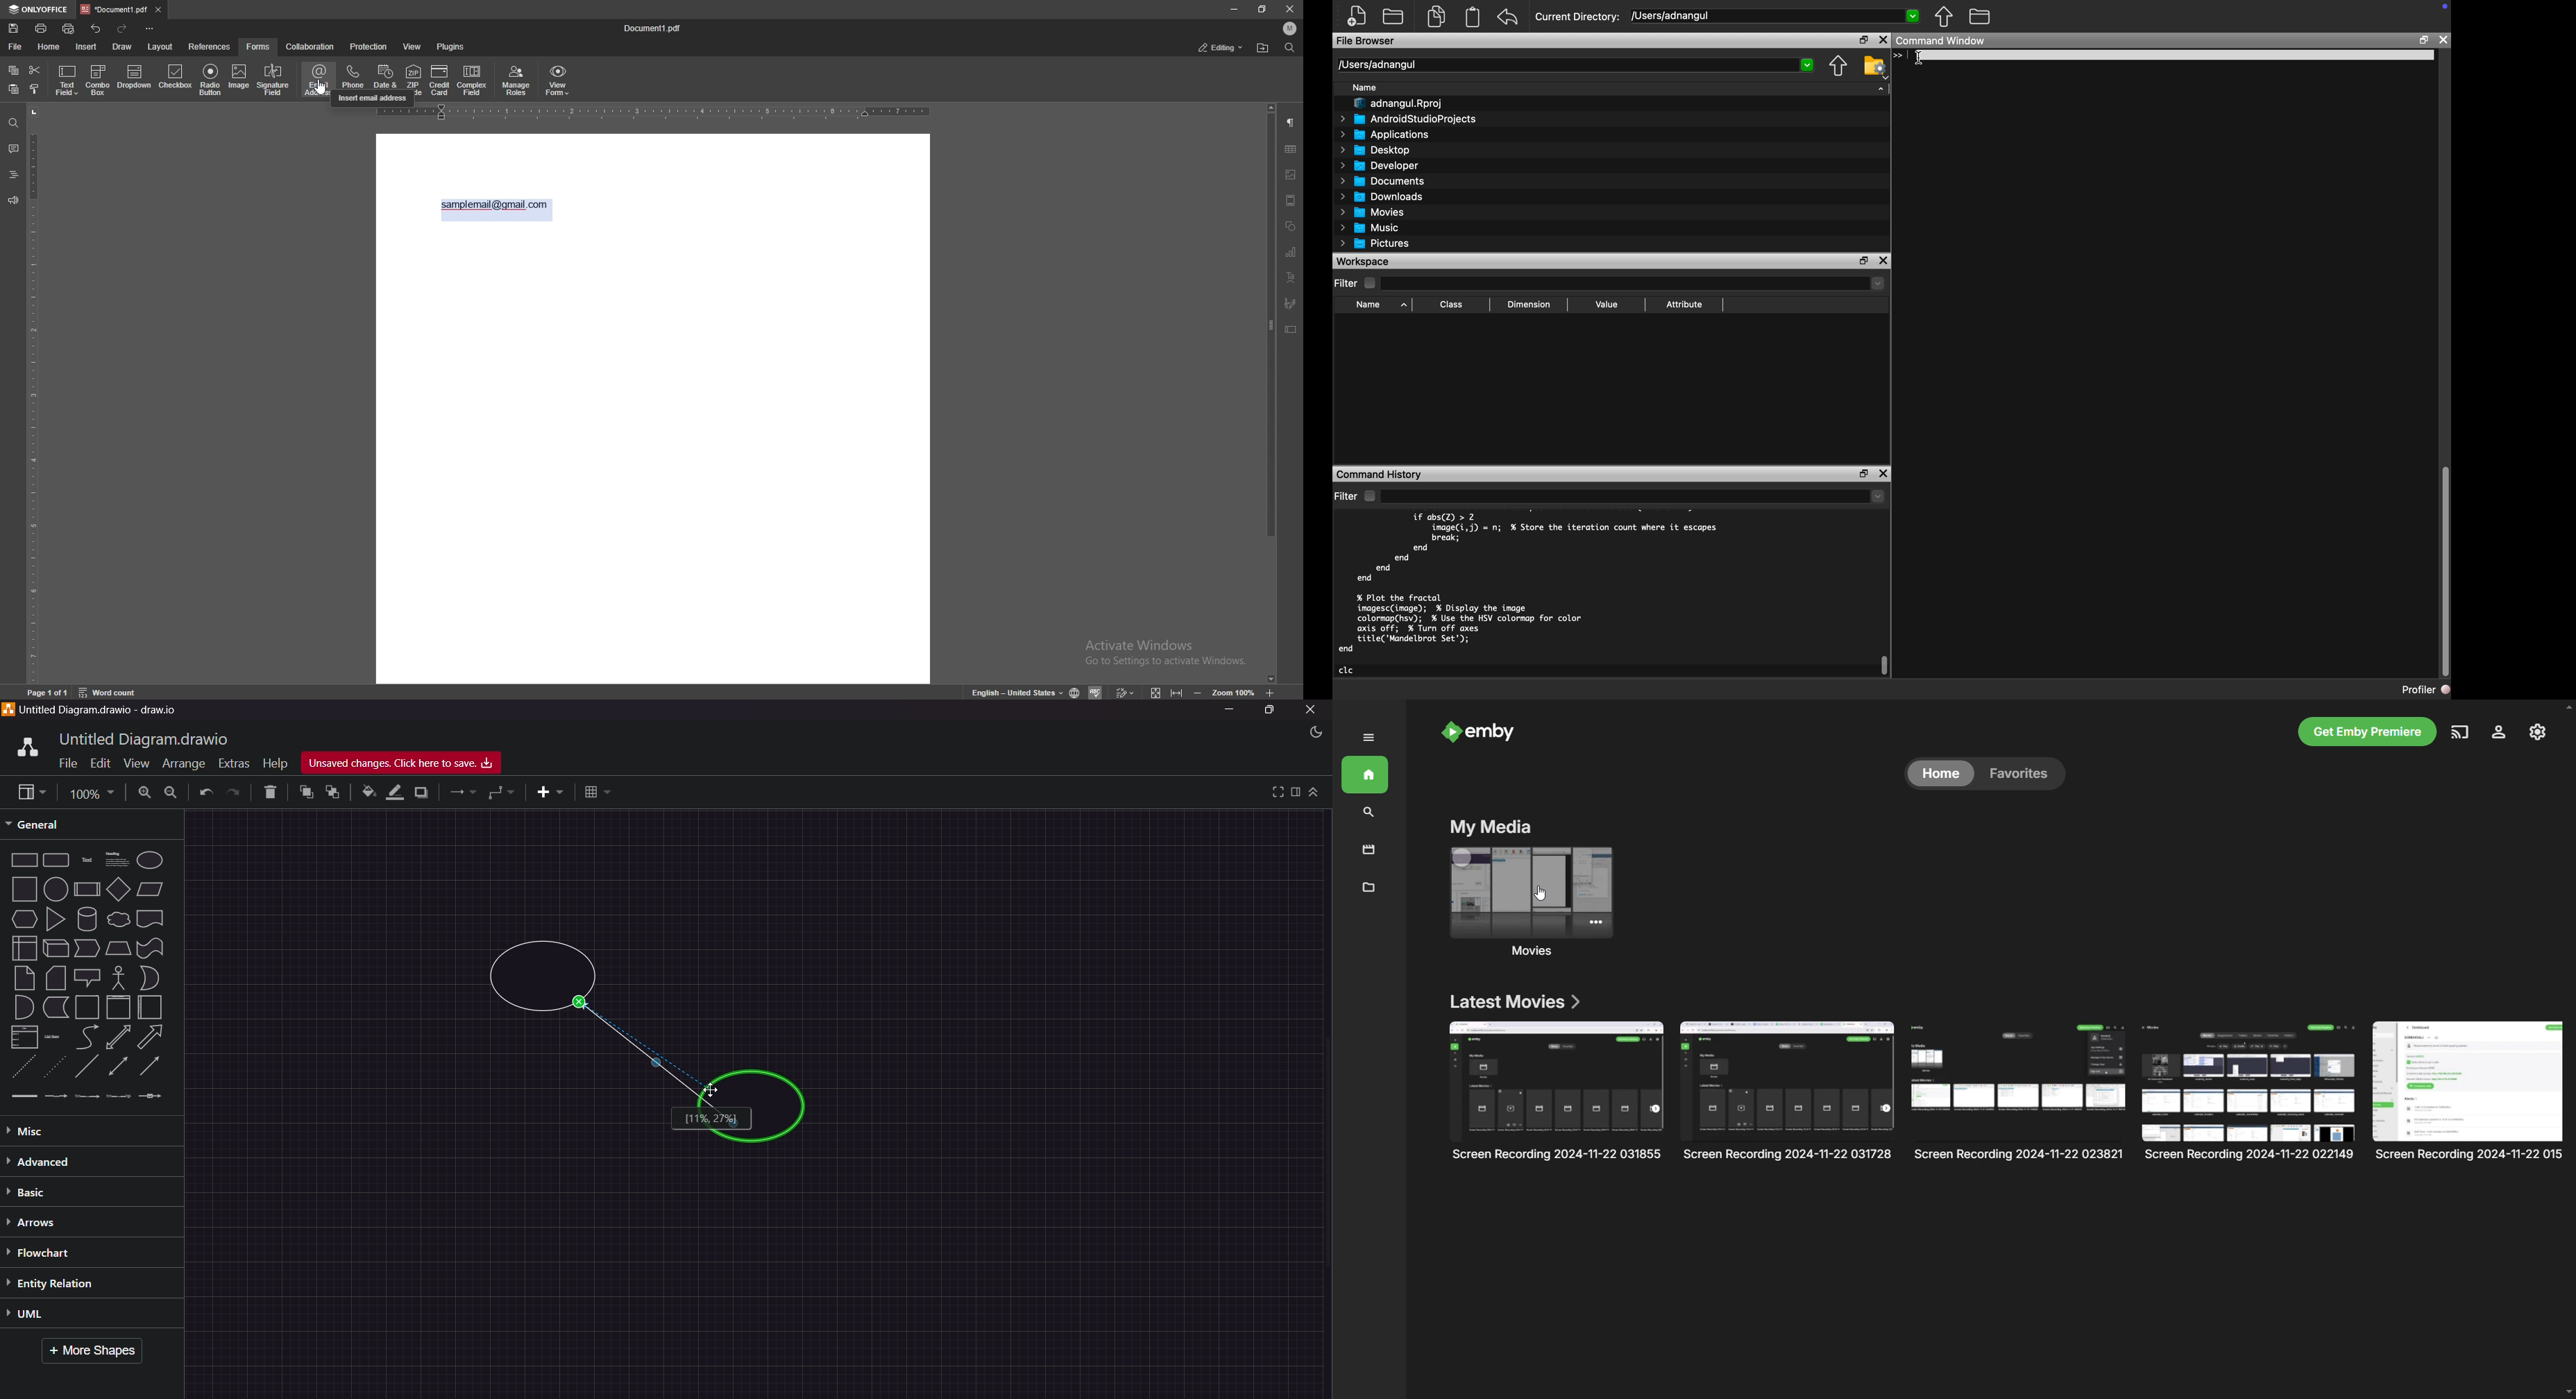  What do you see at coordinates (33, 394) in the screenshot?
I see `vertical scale` at bounding box center [33, 394].